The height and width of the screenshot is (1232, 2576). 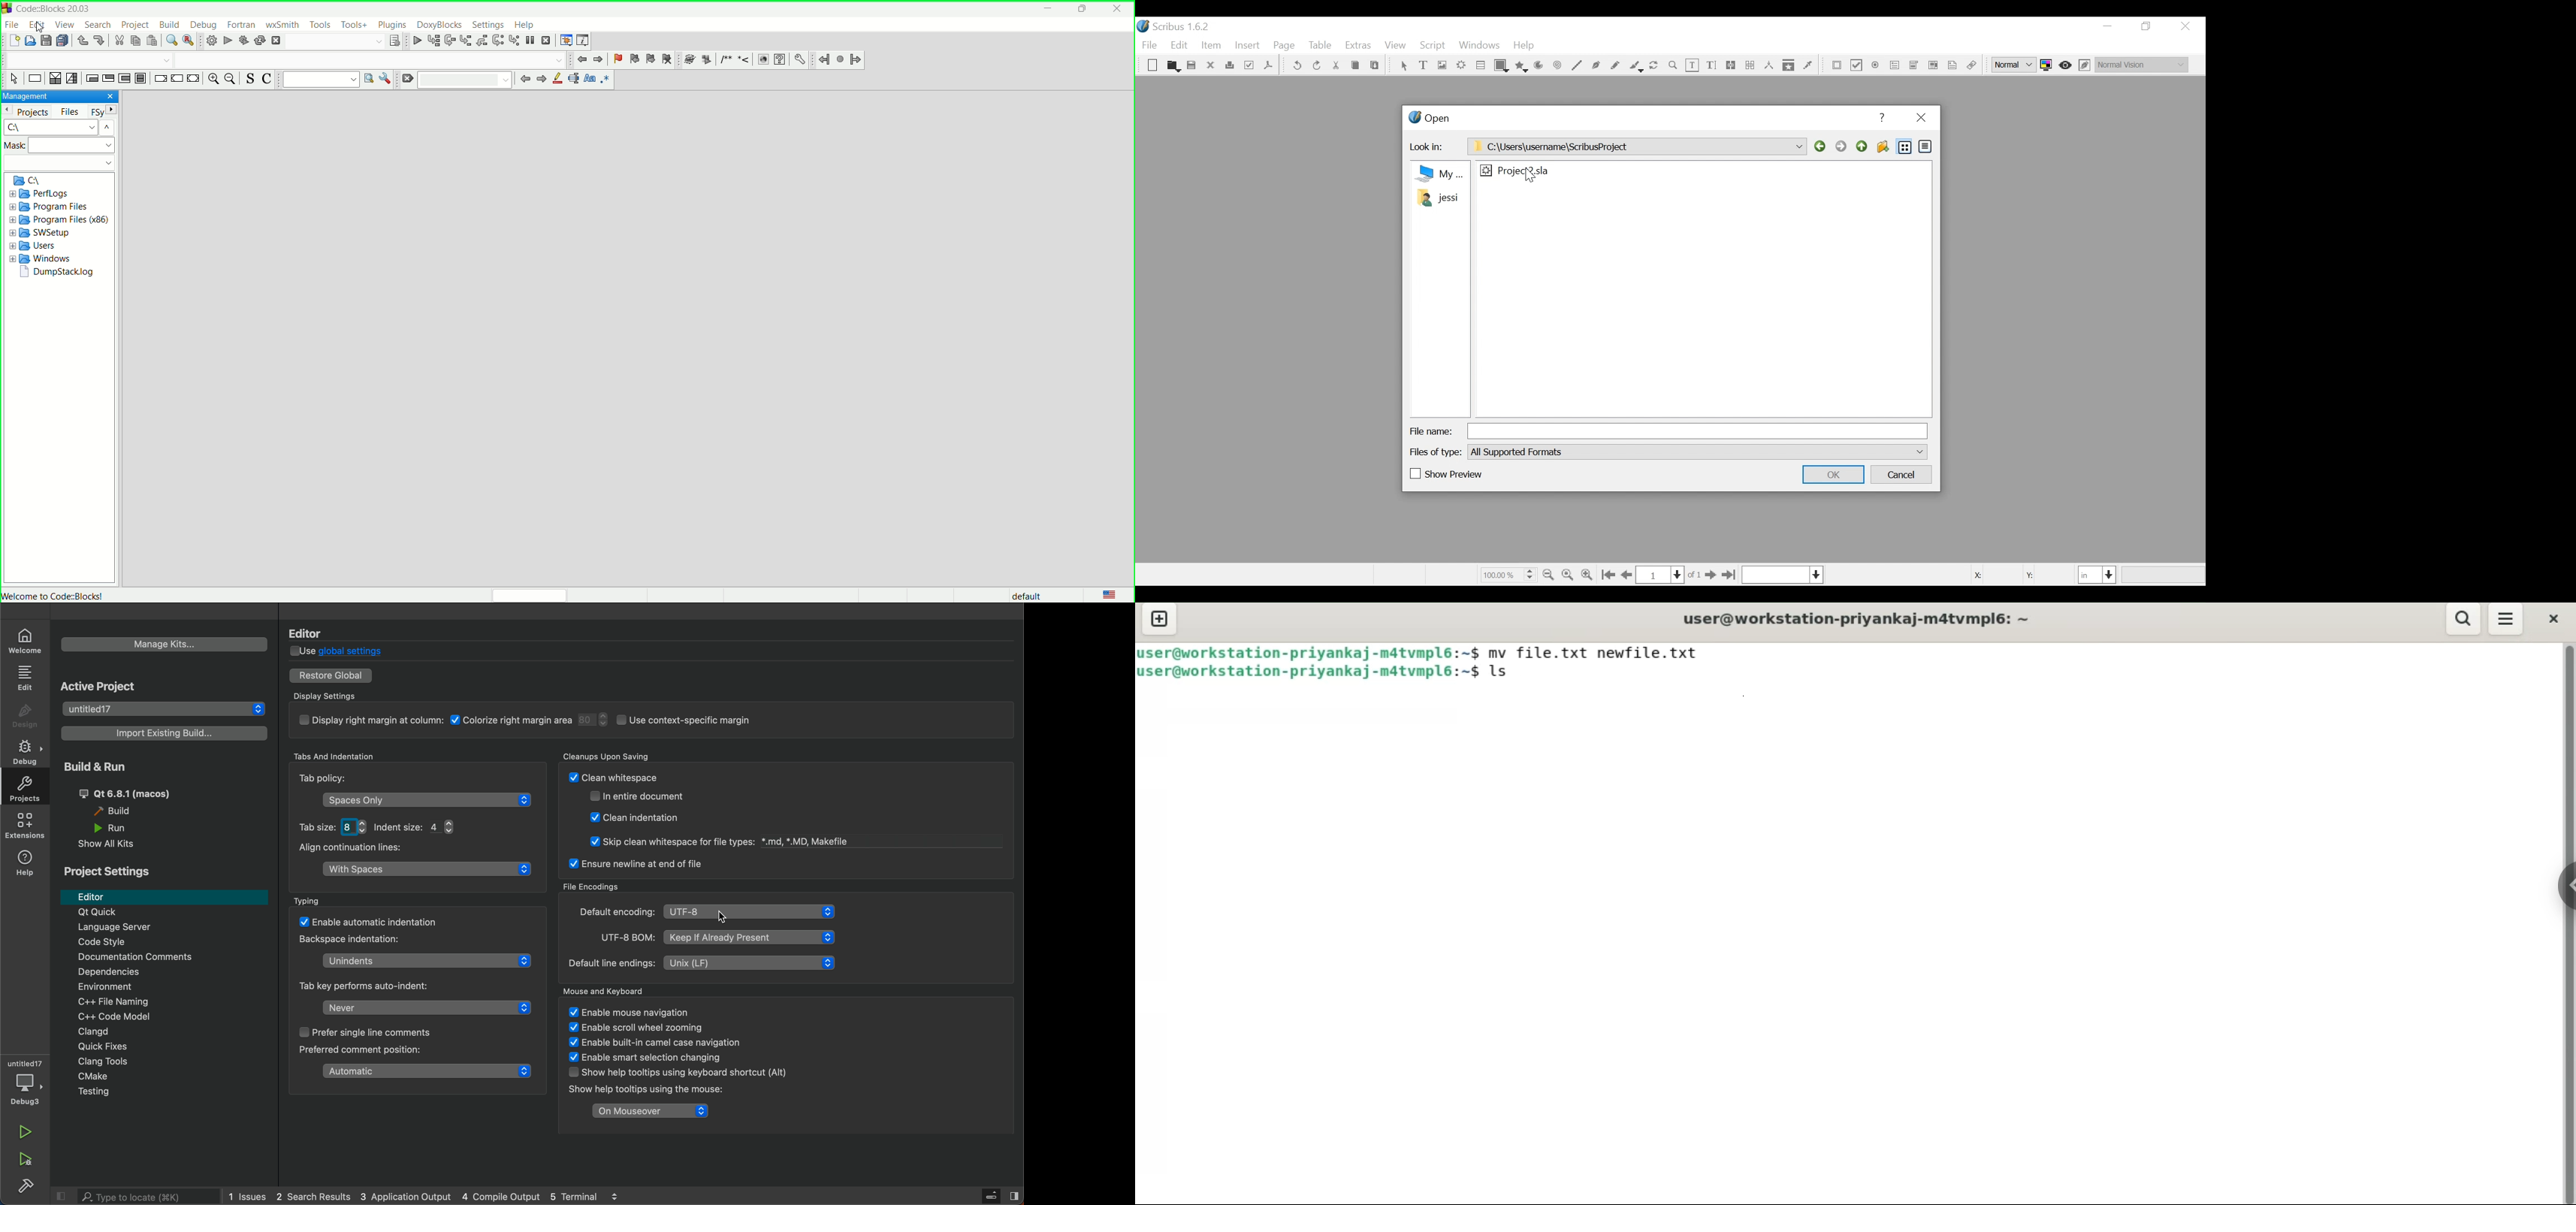 What do you see at coordinates (331, 696) in the screenshot?
I see `Display Settings` at bounding box center [331, 696].